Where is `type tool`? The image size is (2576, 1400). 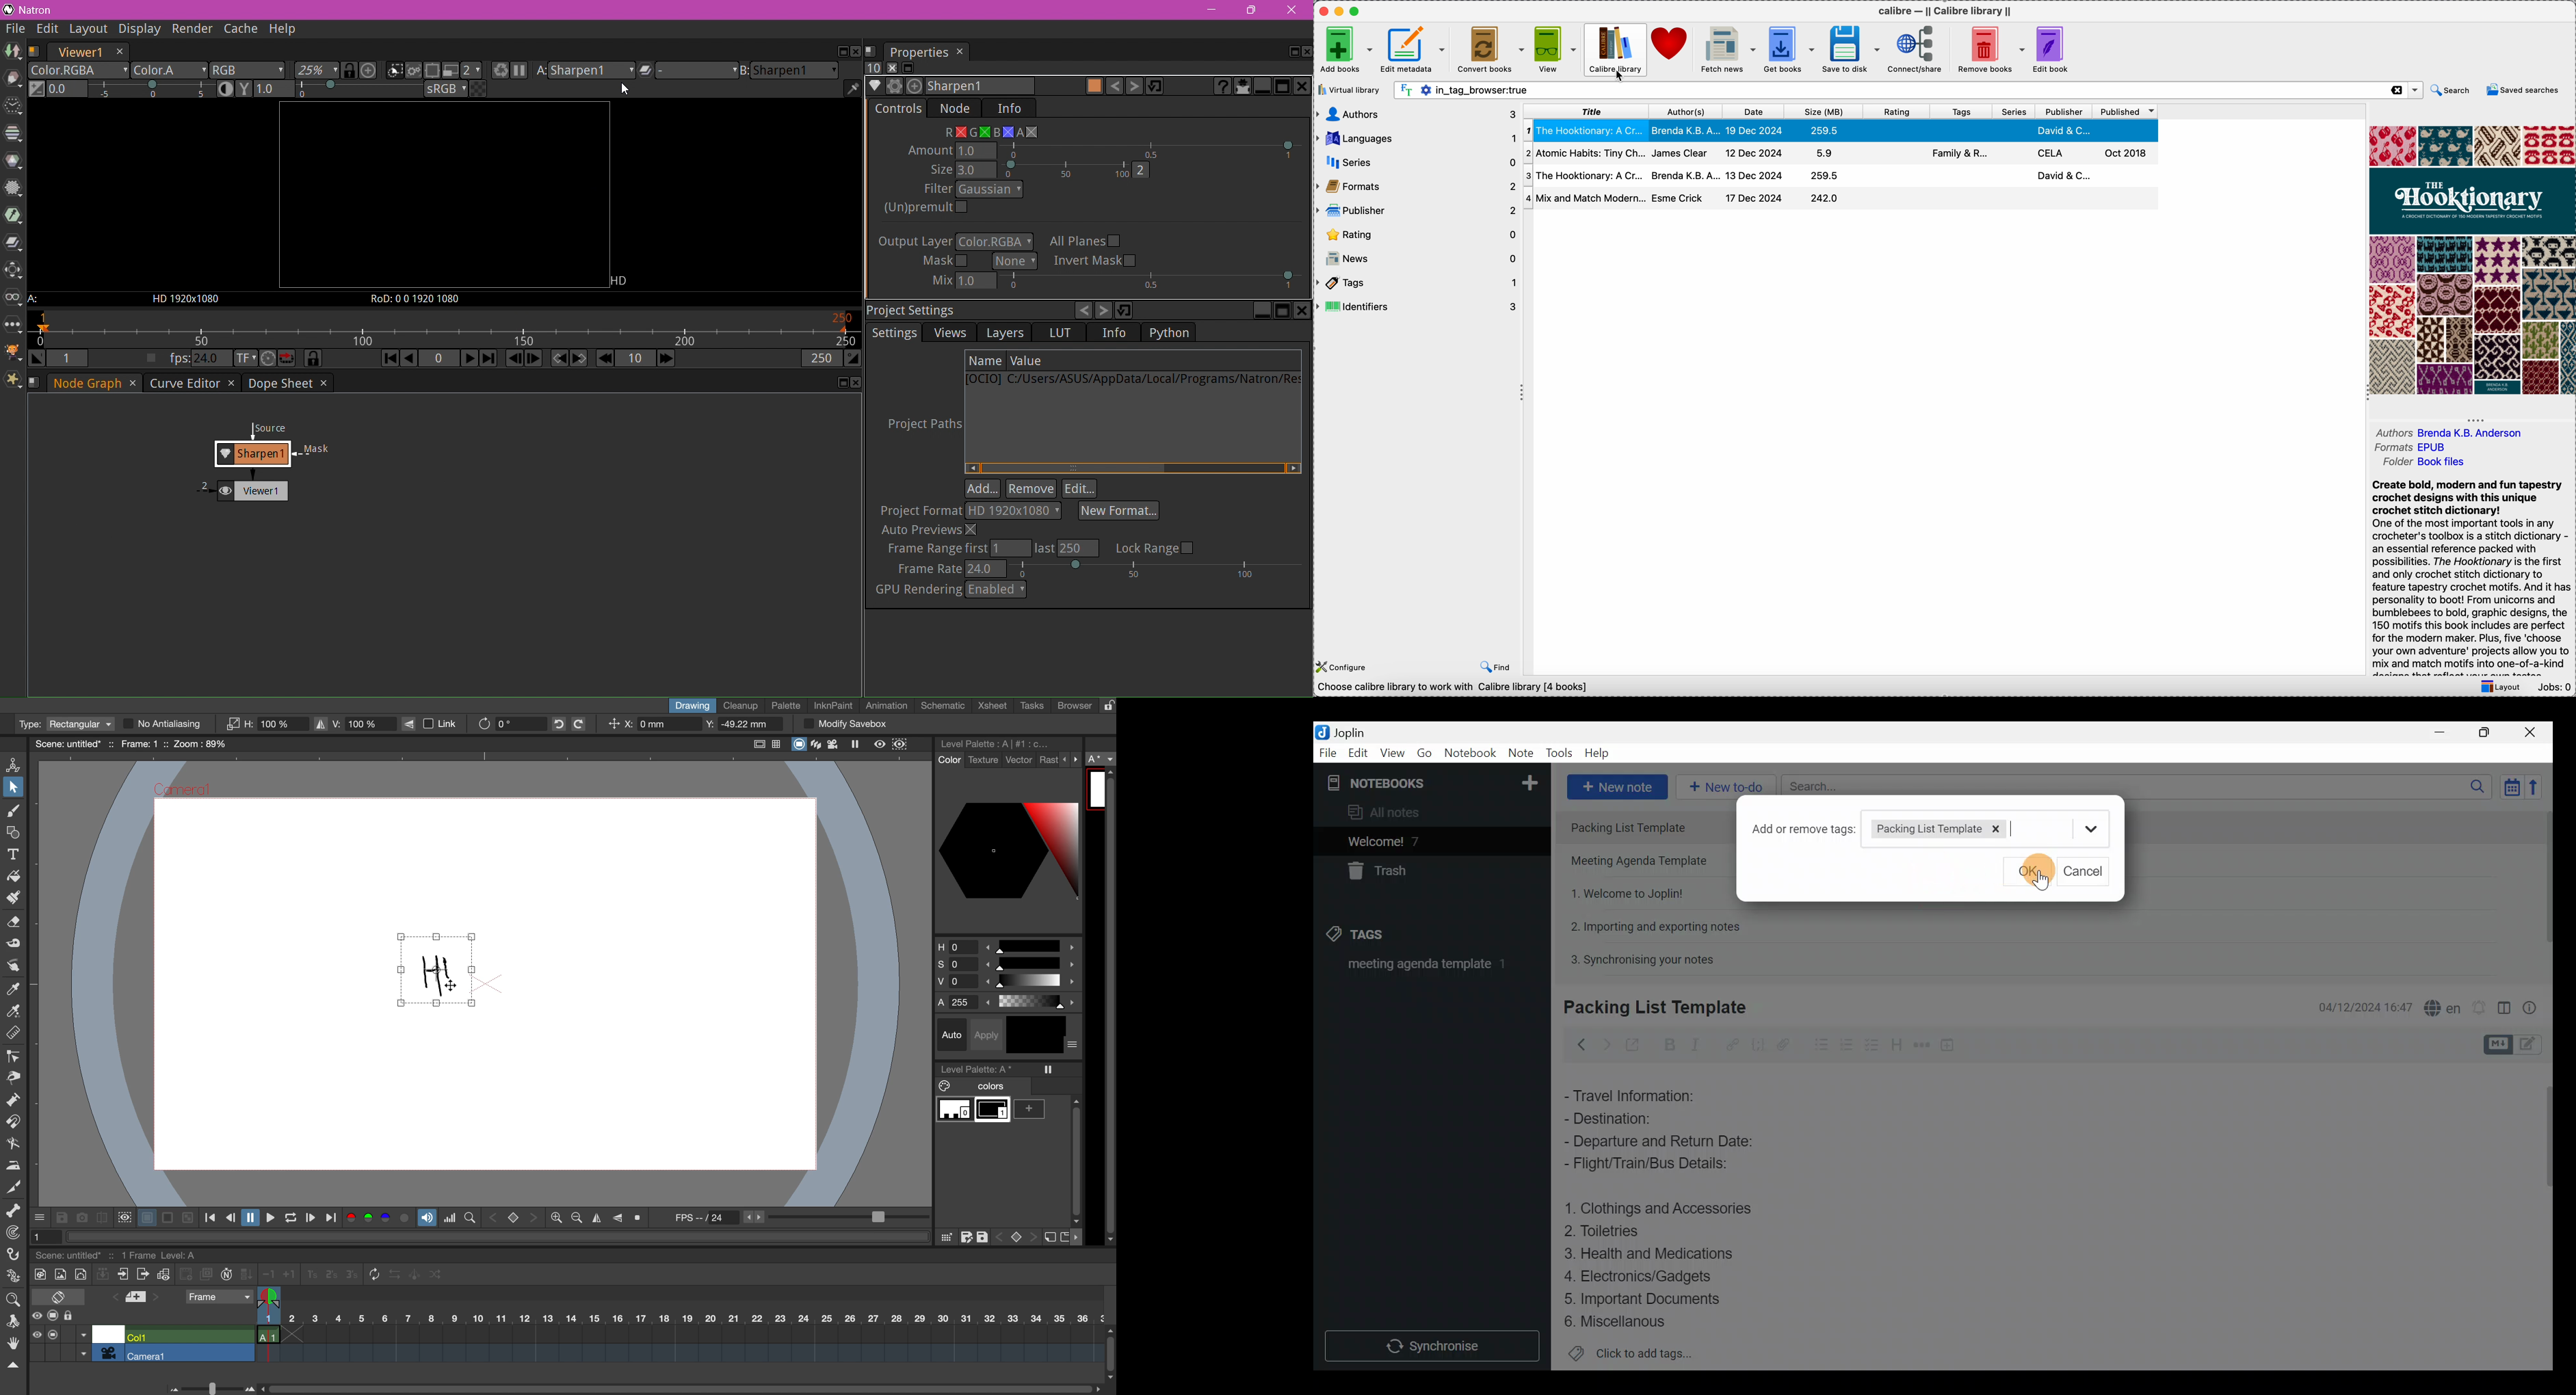 type tool is located at coordinates (13, 852).